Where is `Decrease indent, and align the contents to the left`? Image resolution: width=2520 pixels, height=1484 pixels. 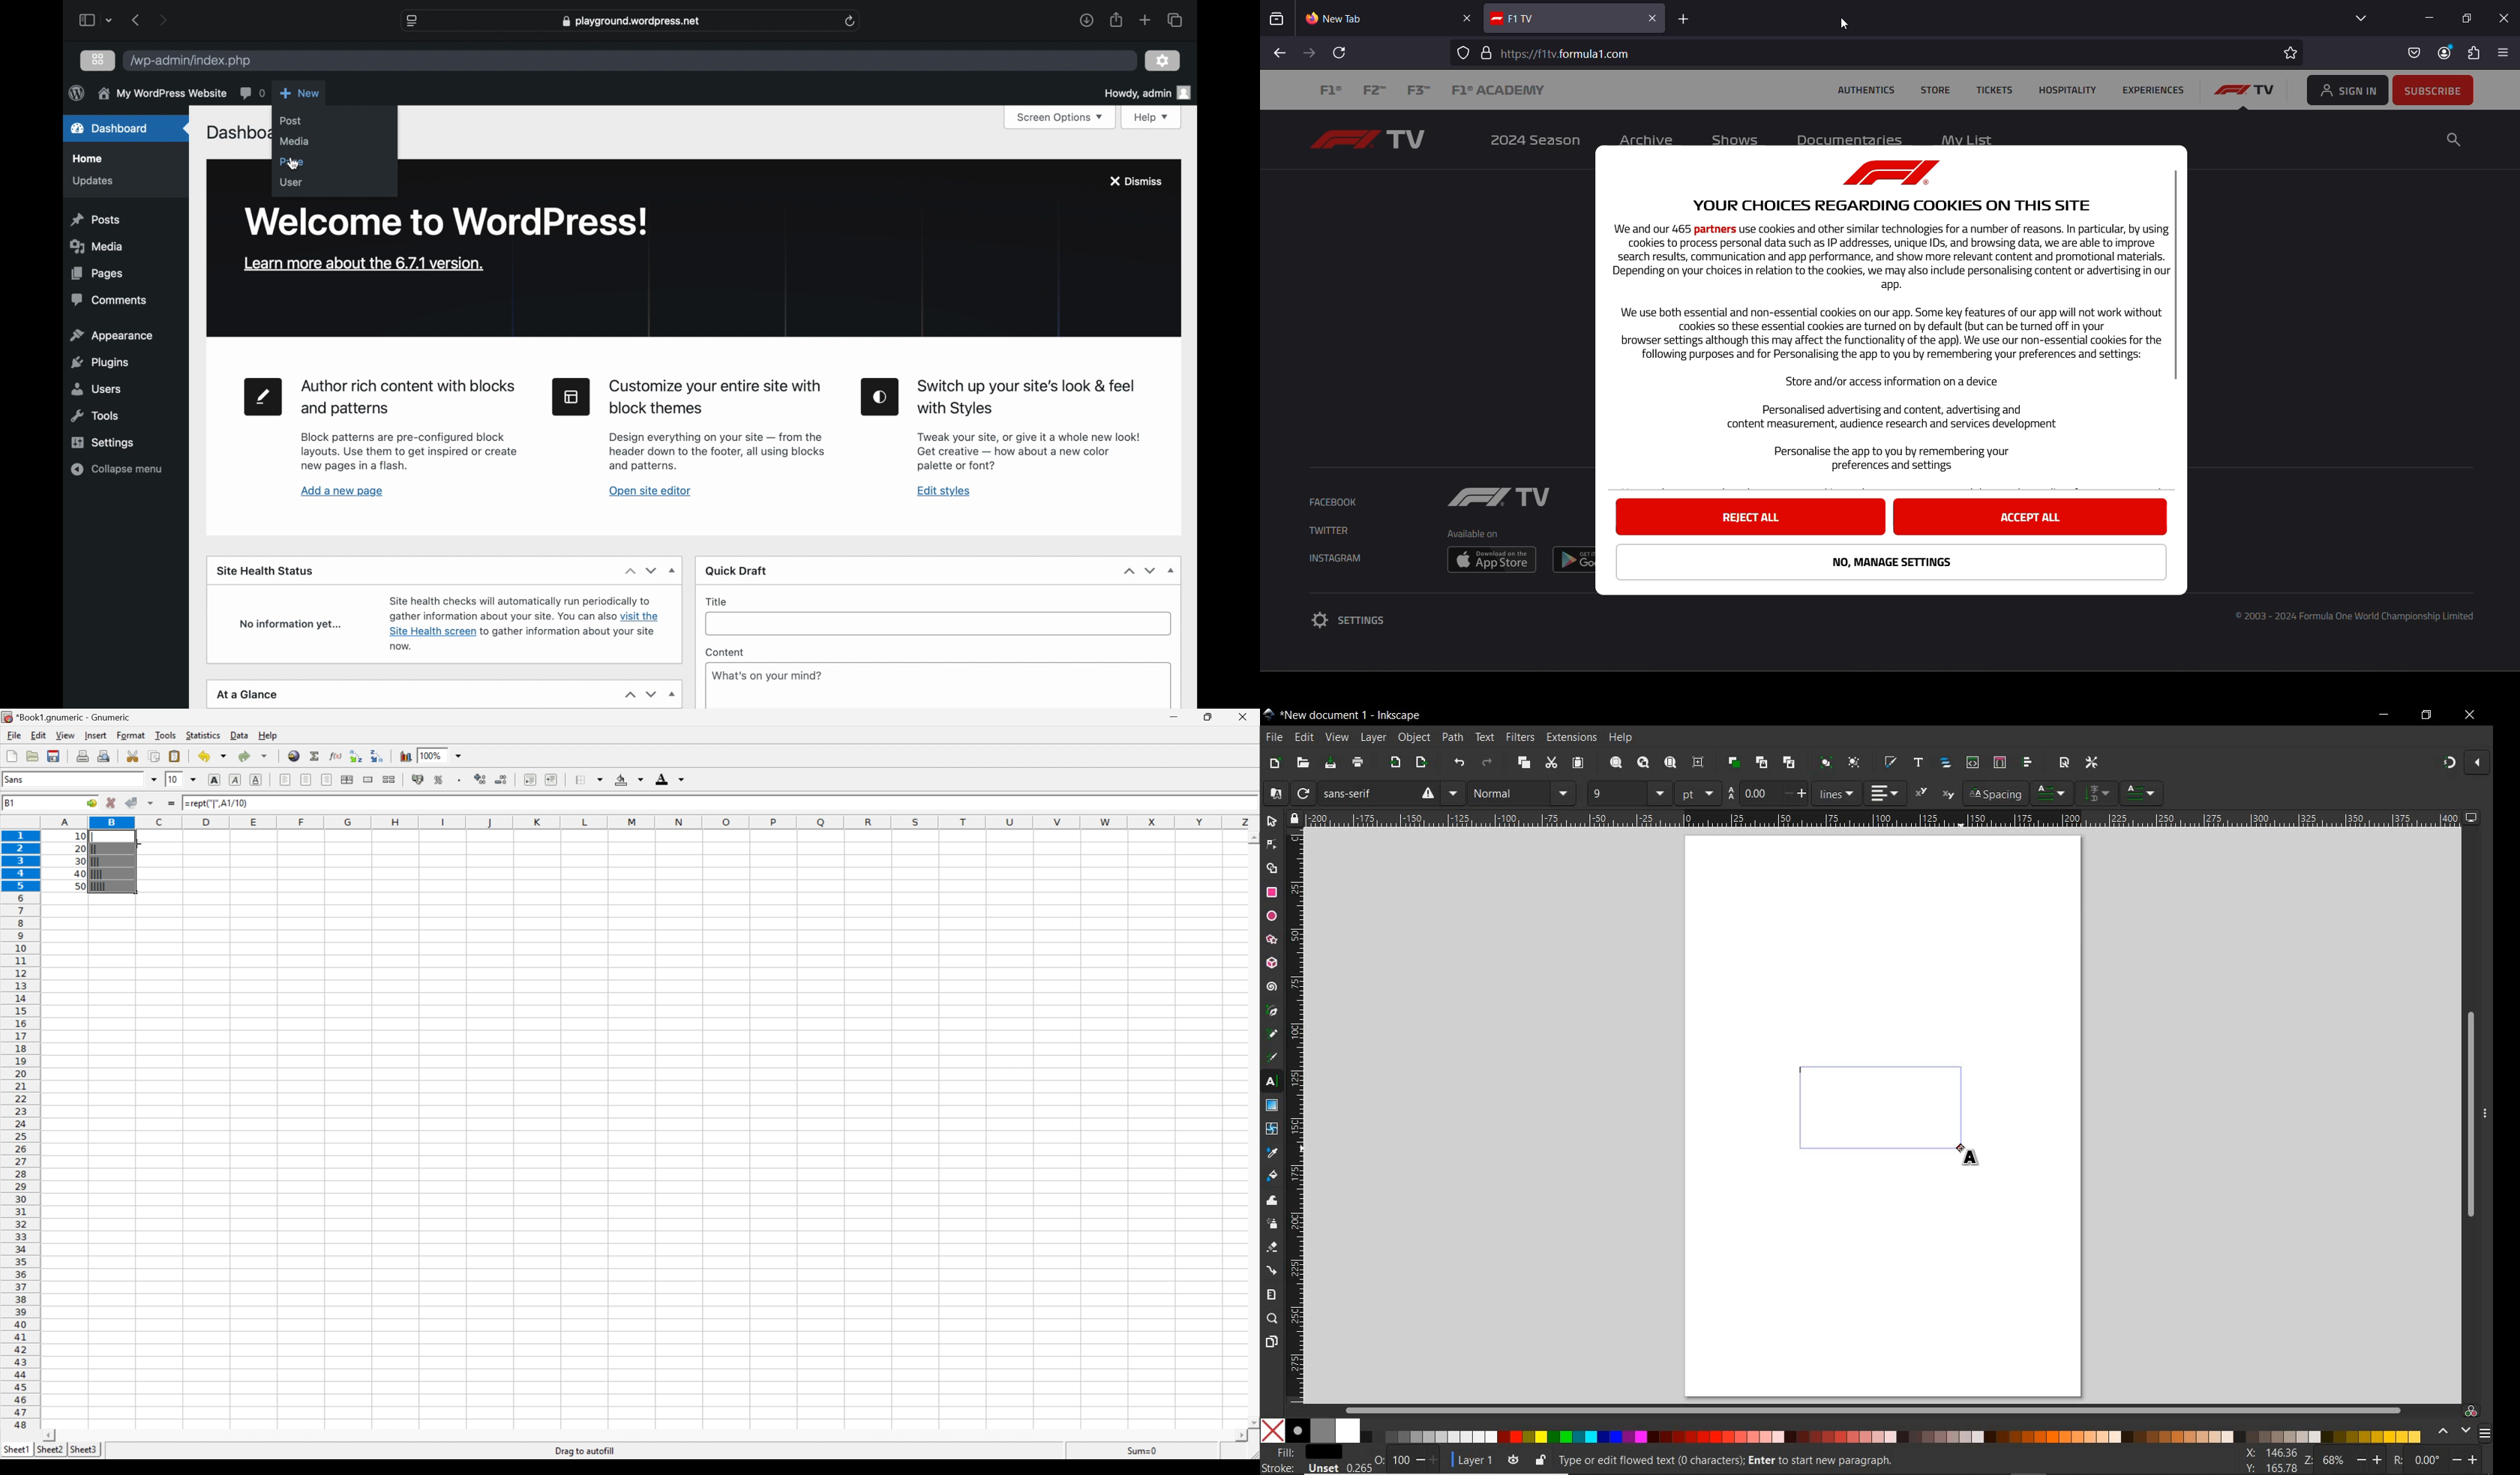
Decrease indent, and align the contents to the left is located at coordinates (530, 779).